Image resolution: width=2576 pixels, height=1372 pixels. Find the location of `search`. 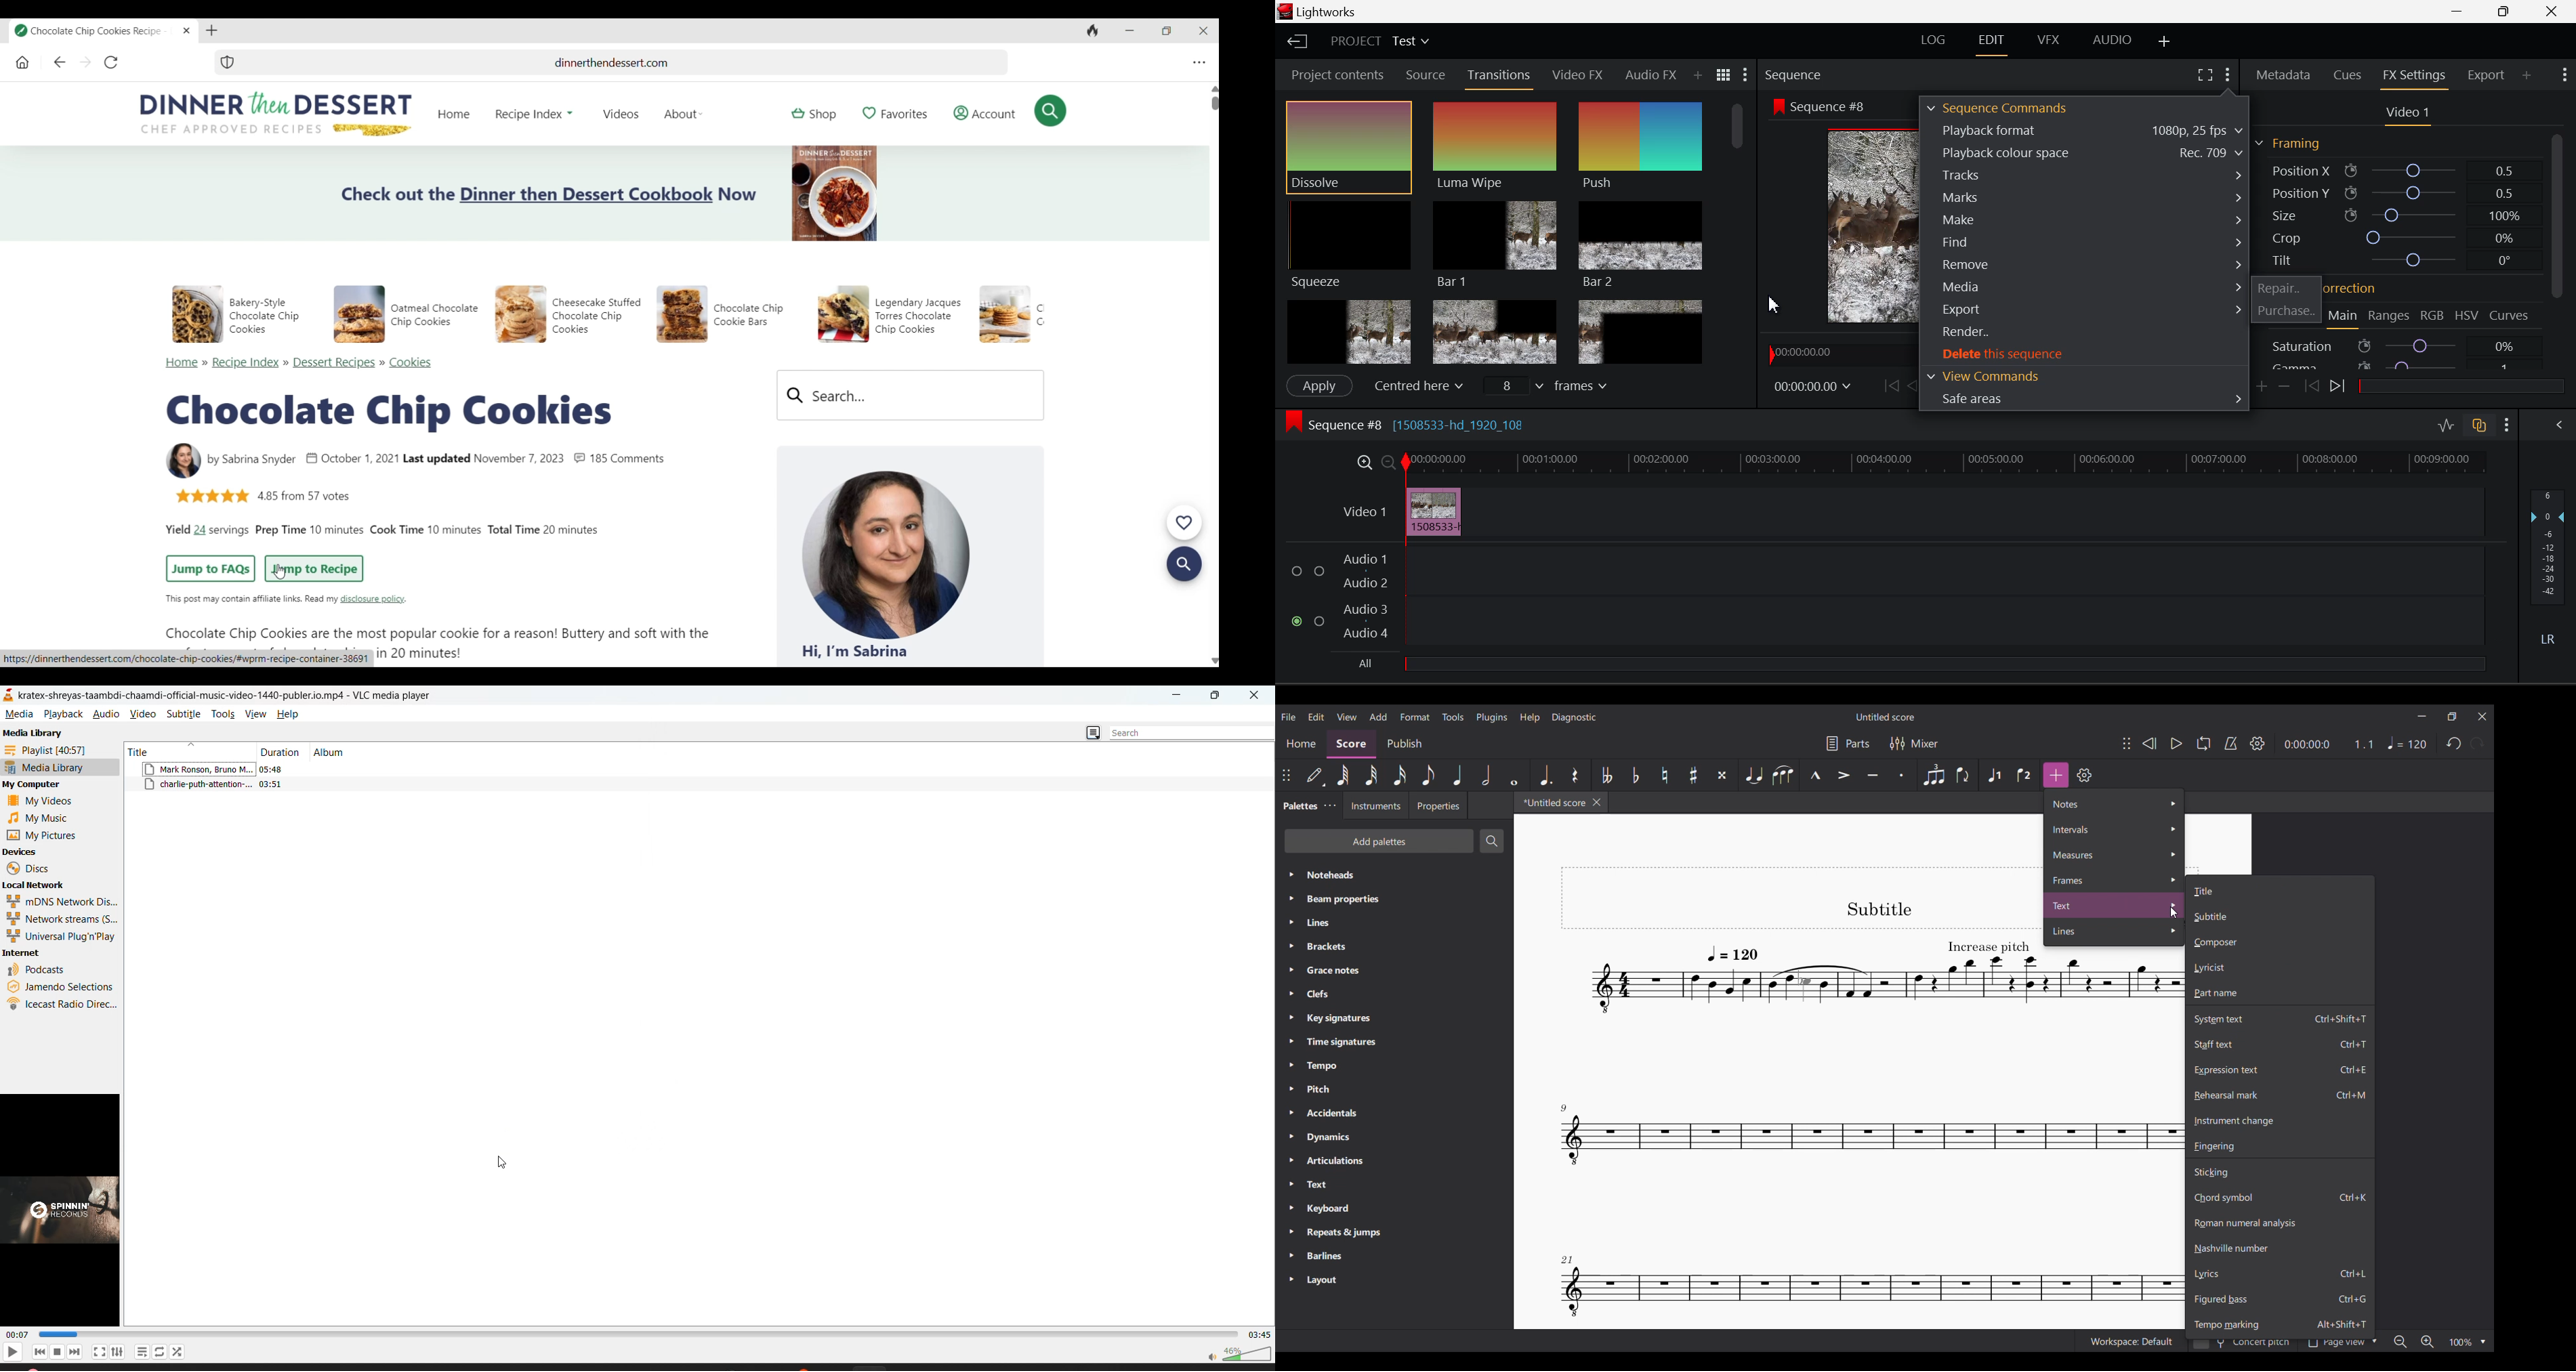

search is located at coordinates (1183, 730).